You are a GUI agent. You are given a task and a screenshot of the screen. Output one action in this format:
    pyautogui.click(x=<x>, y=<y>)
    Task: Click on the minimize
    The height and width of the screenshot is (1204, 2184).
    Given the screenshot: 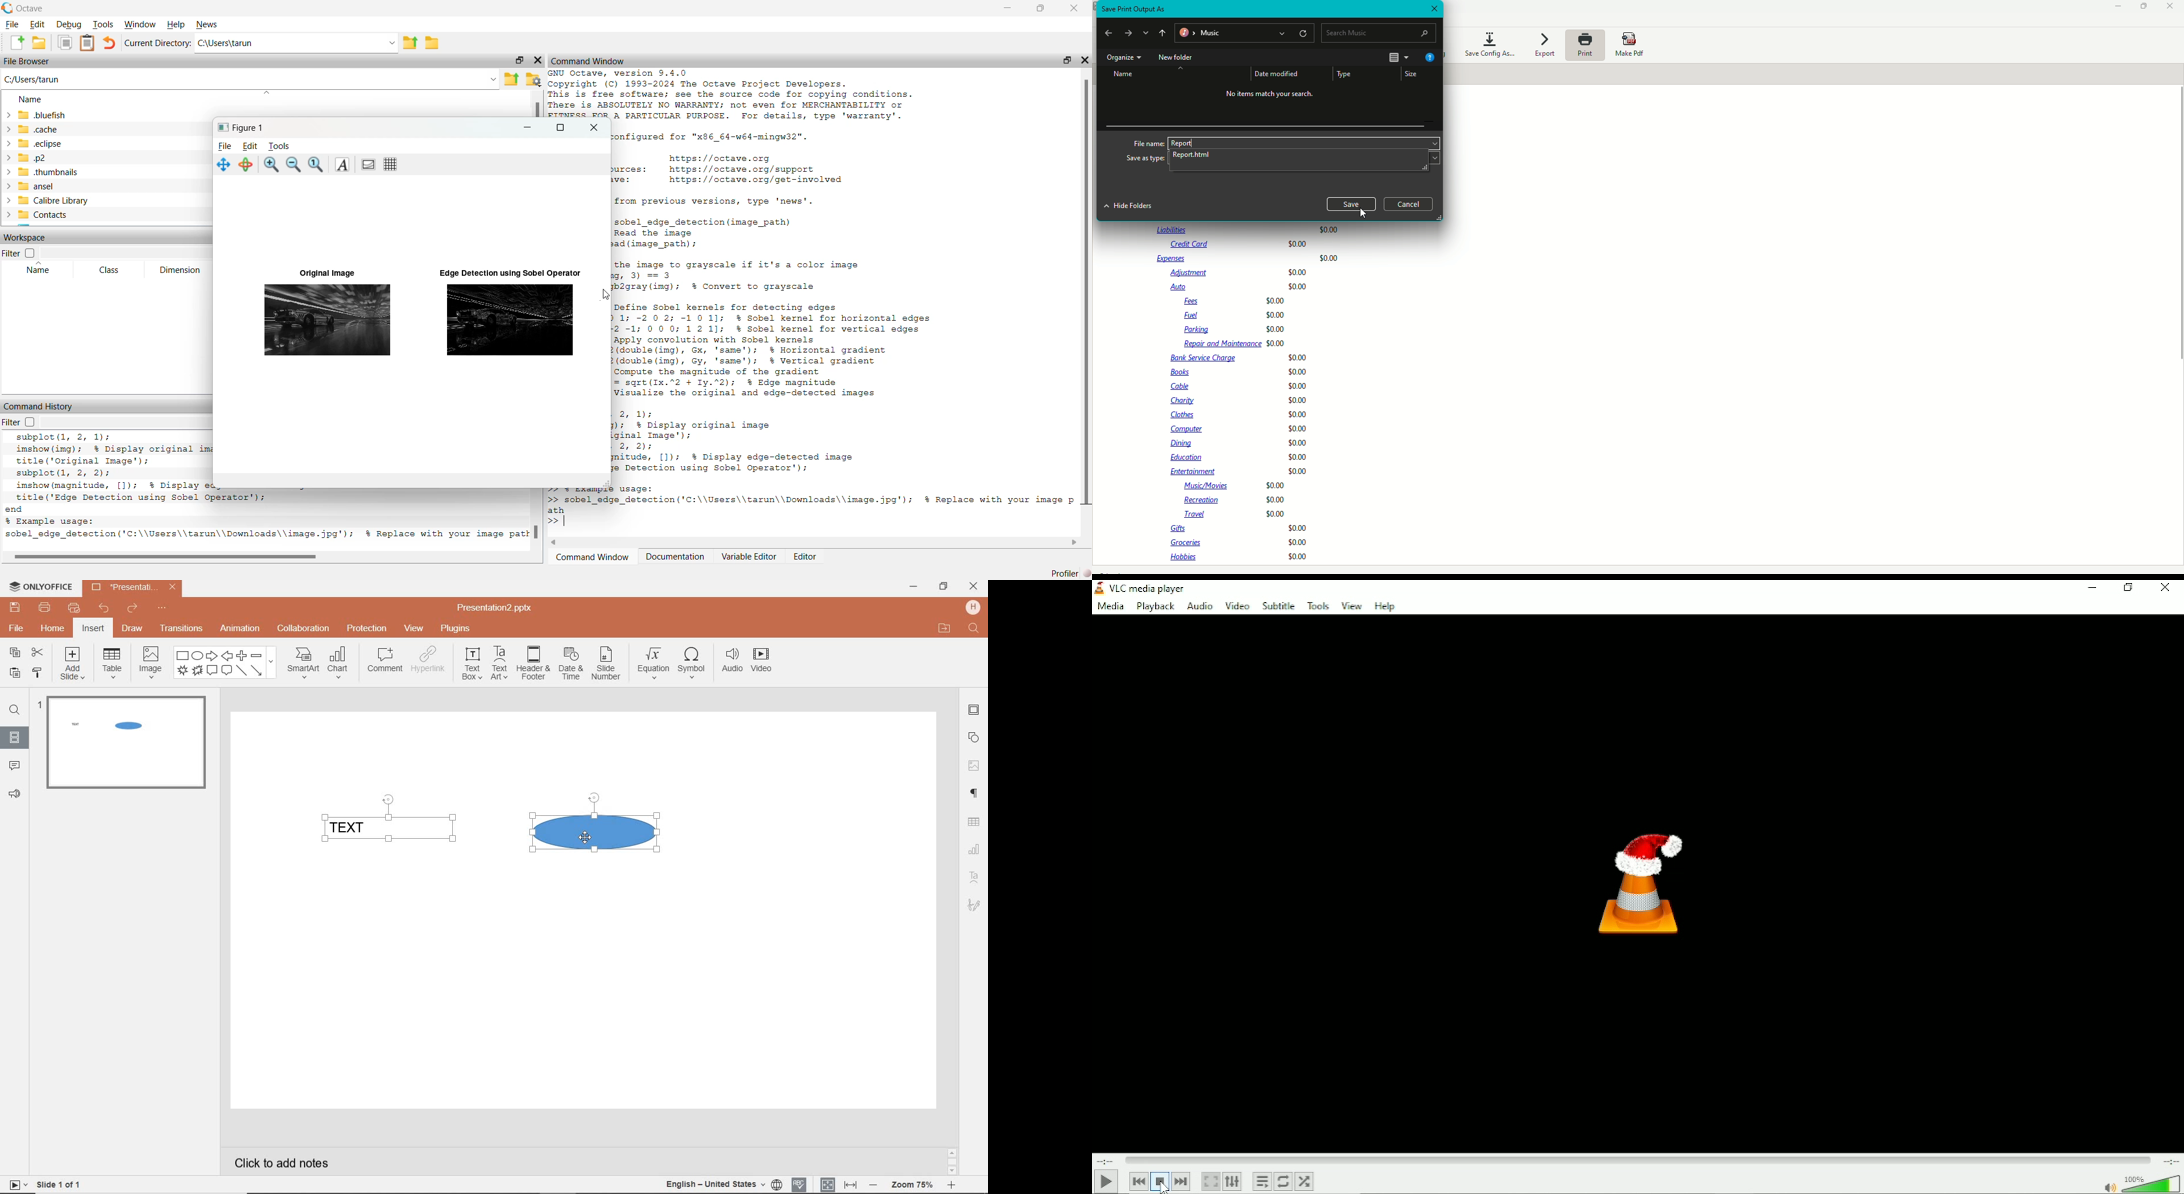 What is the action you would take?
    pyautogui.click(x=524, y=130)
    